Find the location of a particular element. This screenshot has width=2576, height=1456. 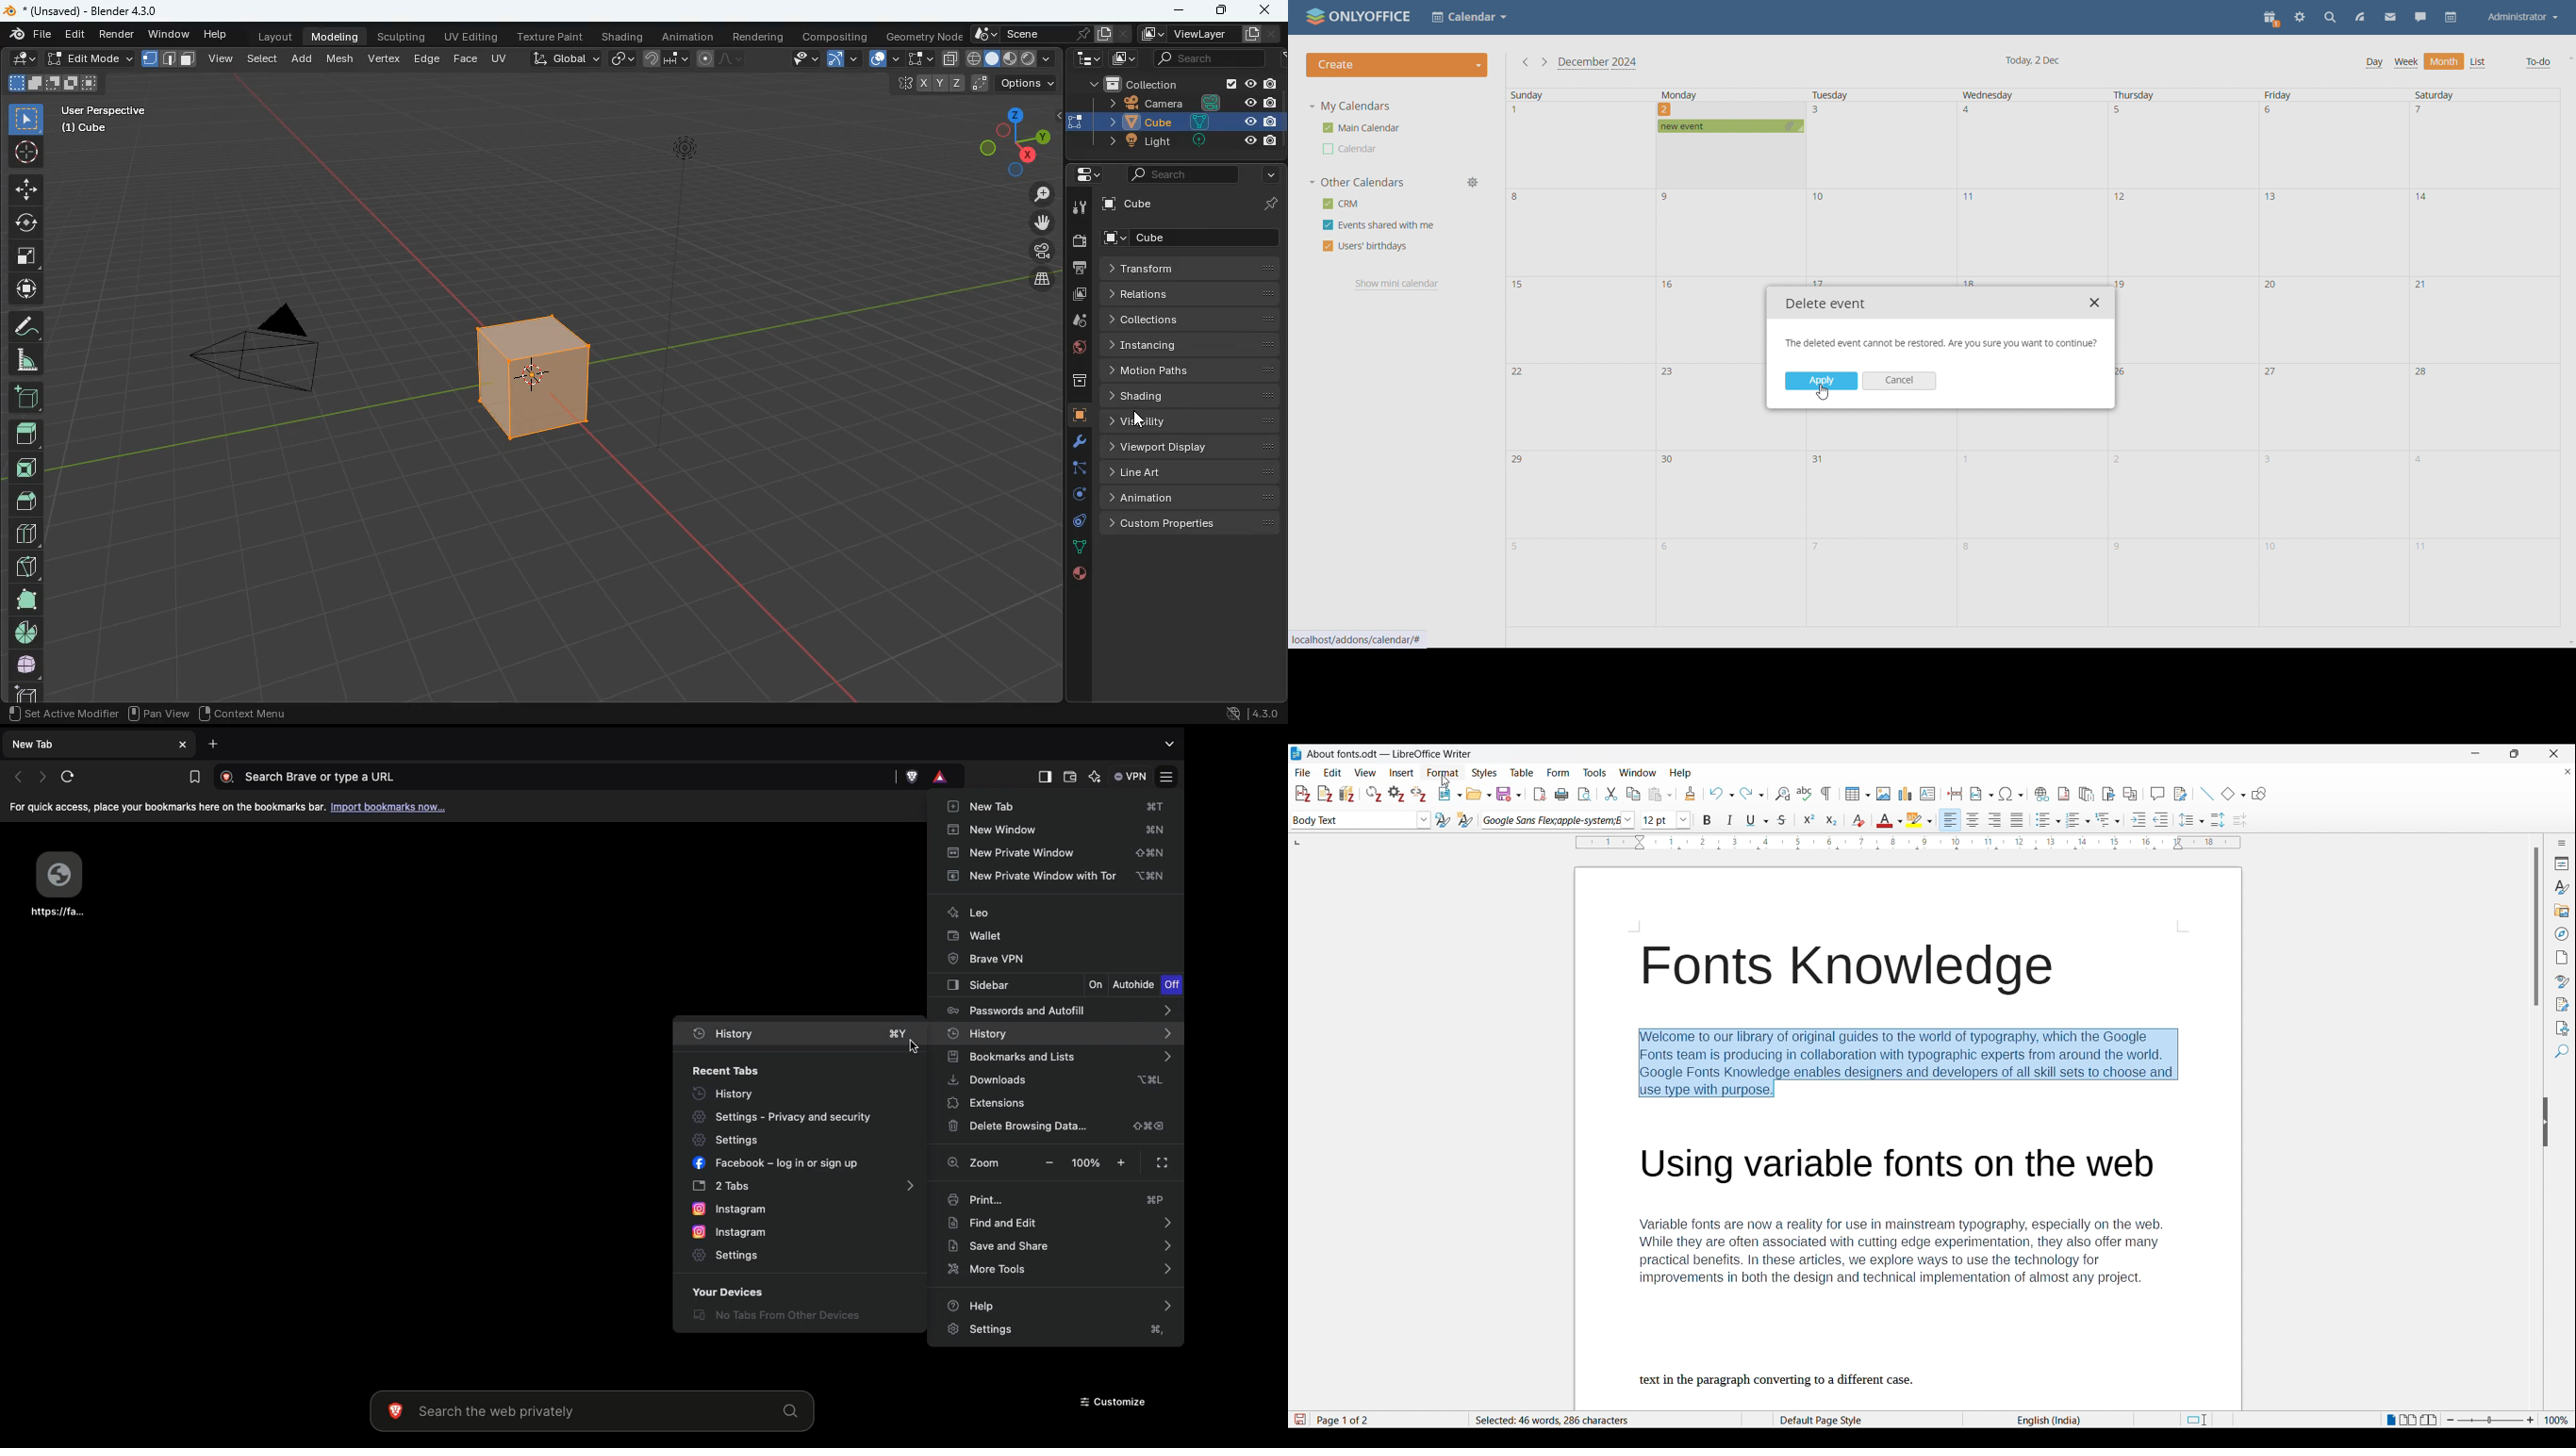

cube is located at coordinates (87, 129).